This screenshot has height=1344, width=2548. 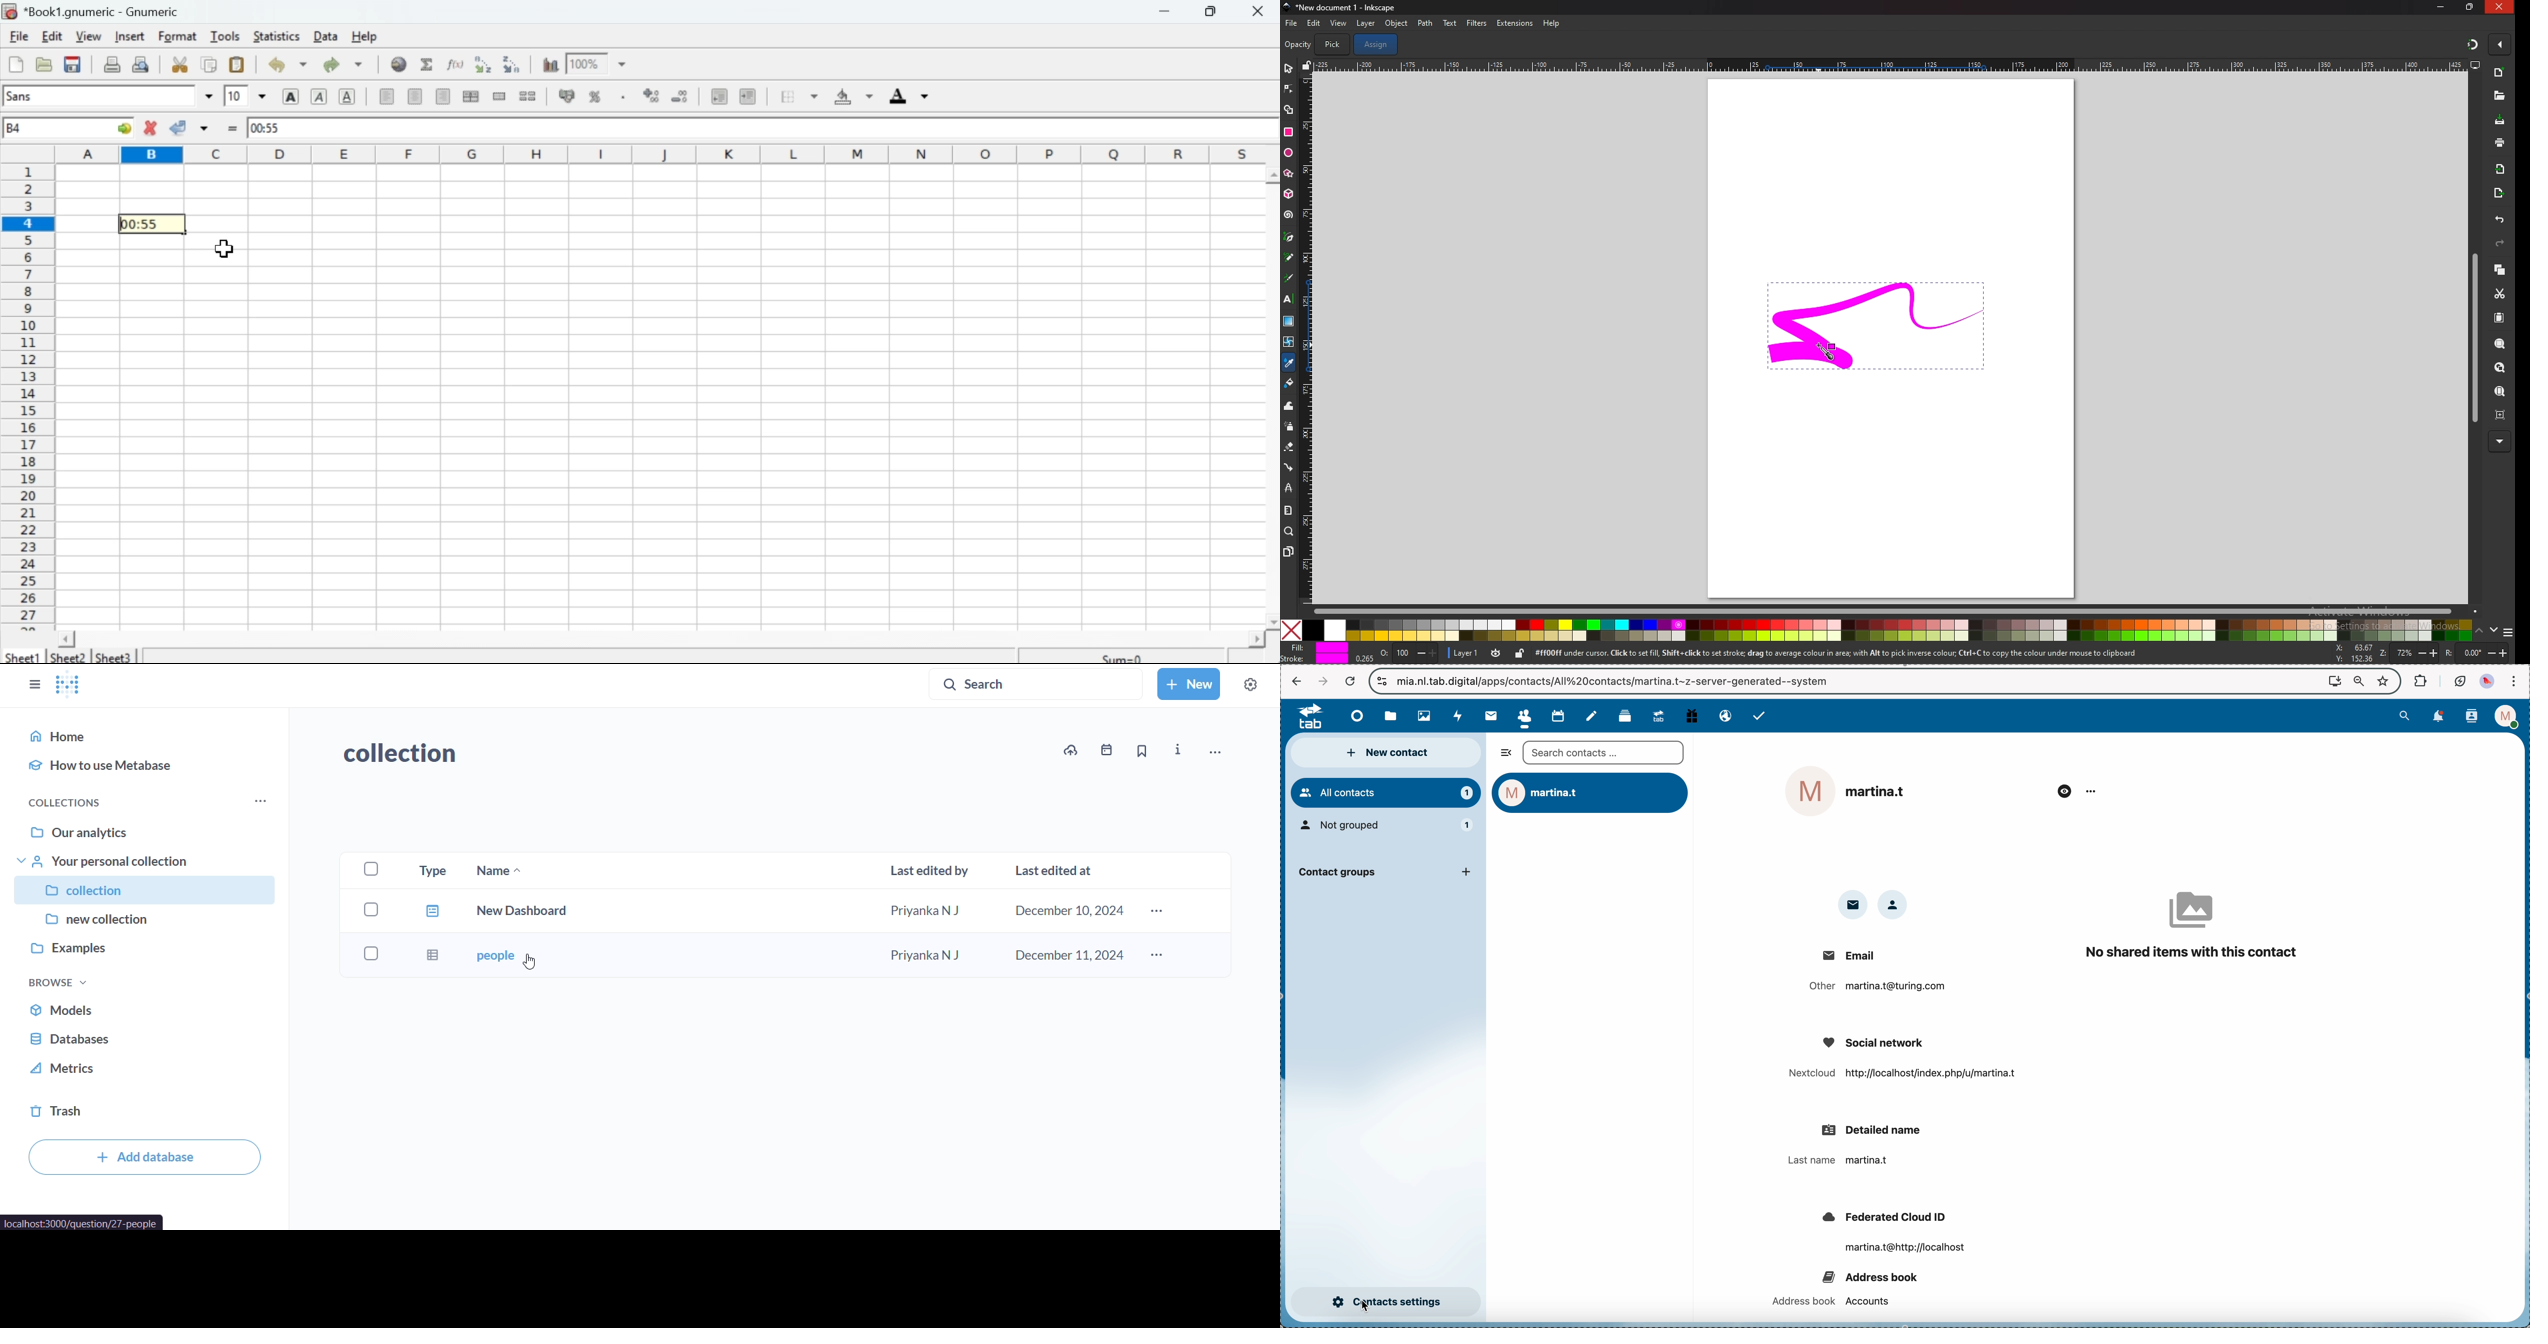 What do you see at coordinates (223, 36) in the screenshot?
I see `Tools` at bounding box center [223, 36].